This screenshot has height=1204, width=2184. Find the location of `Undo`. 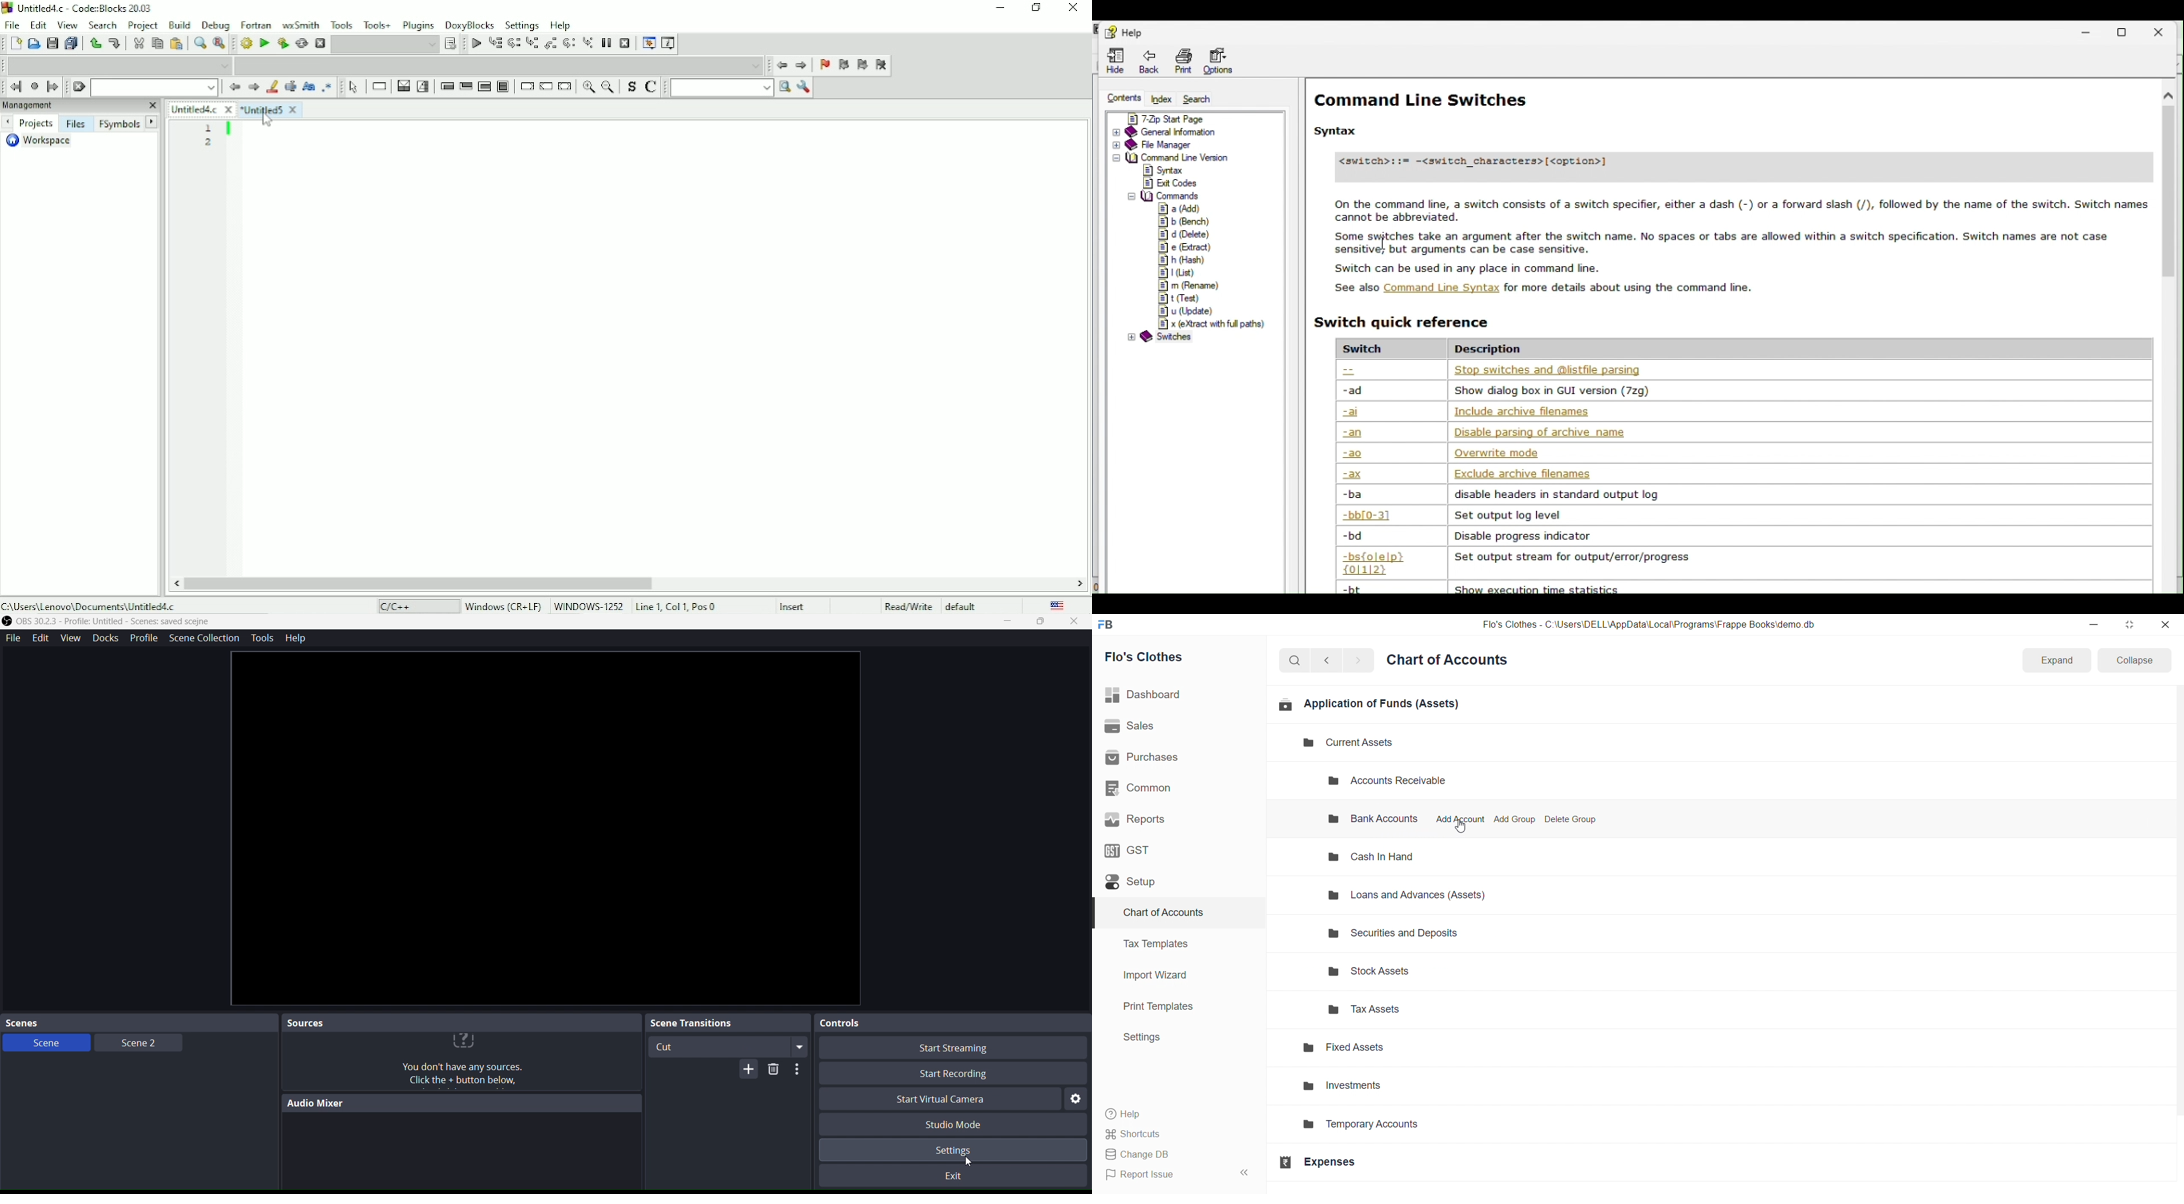

Undo is located at coordinates (93, 42).